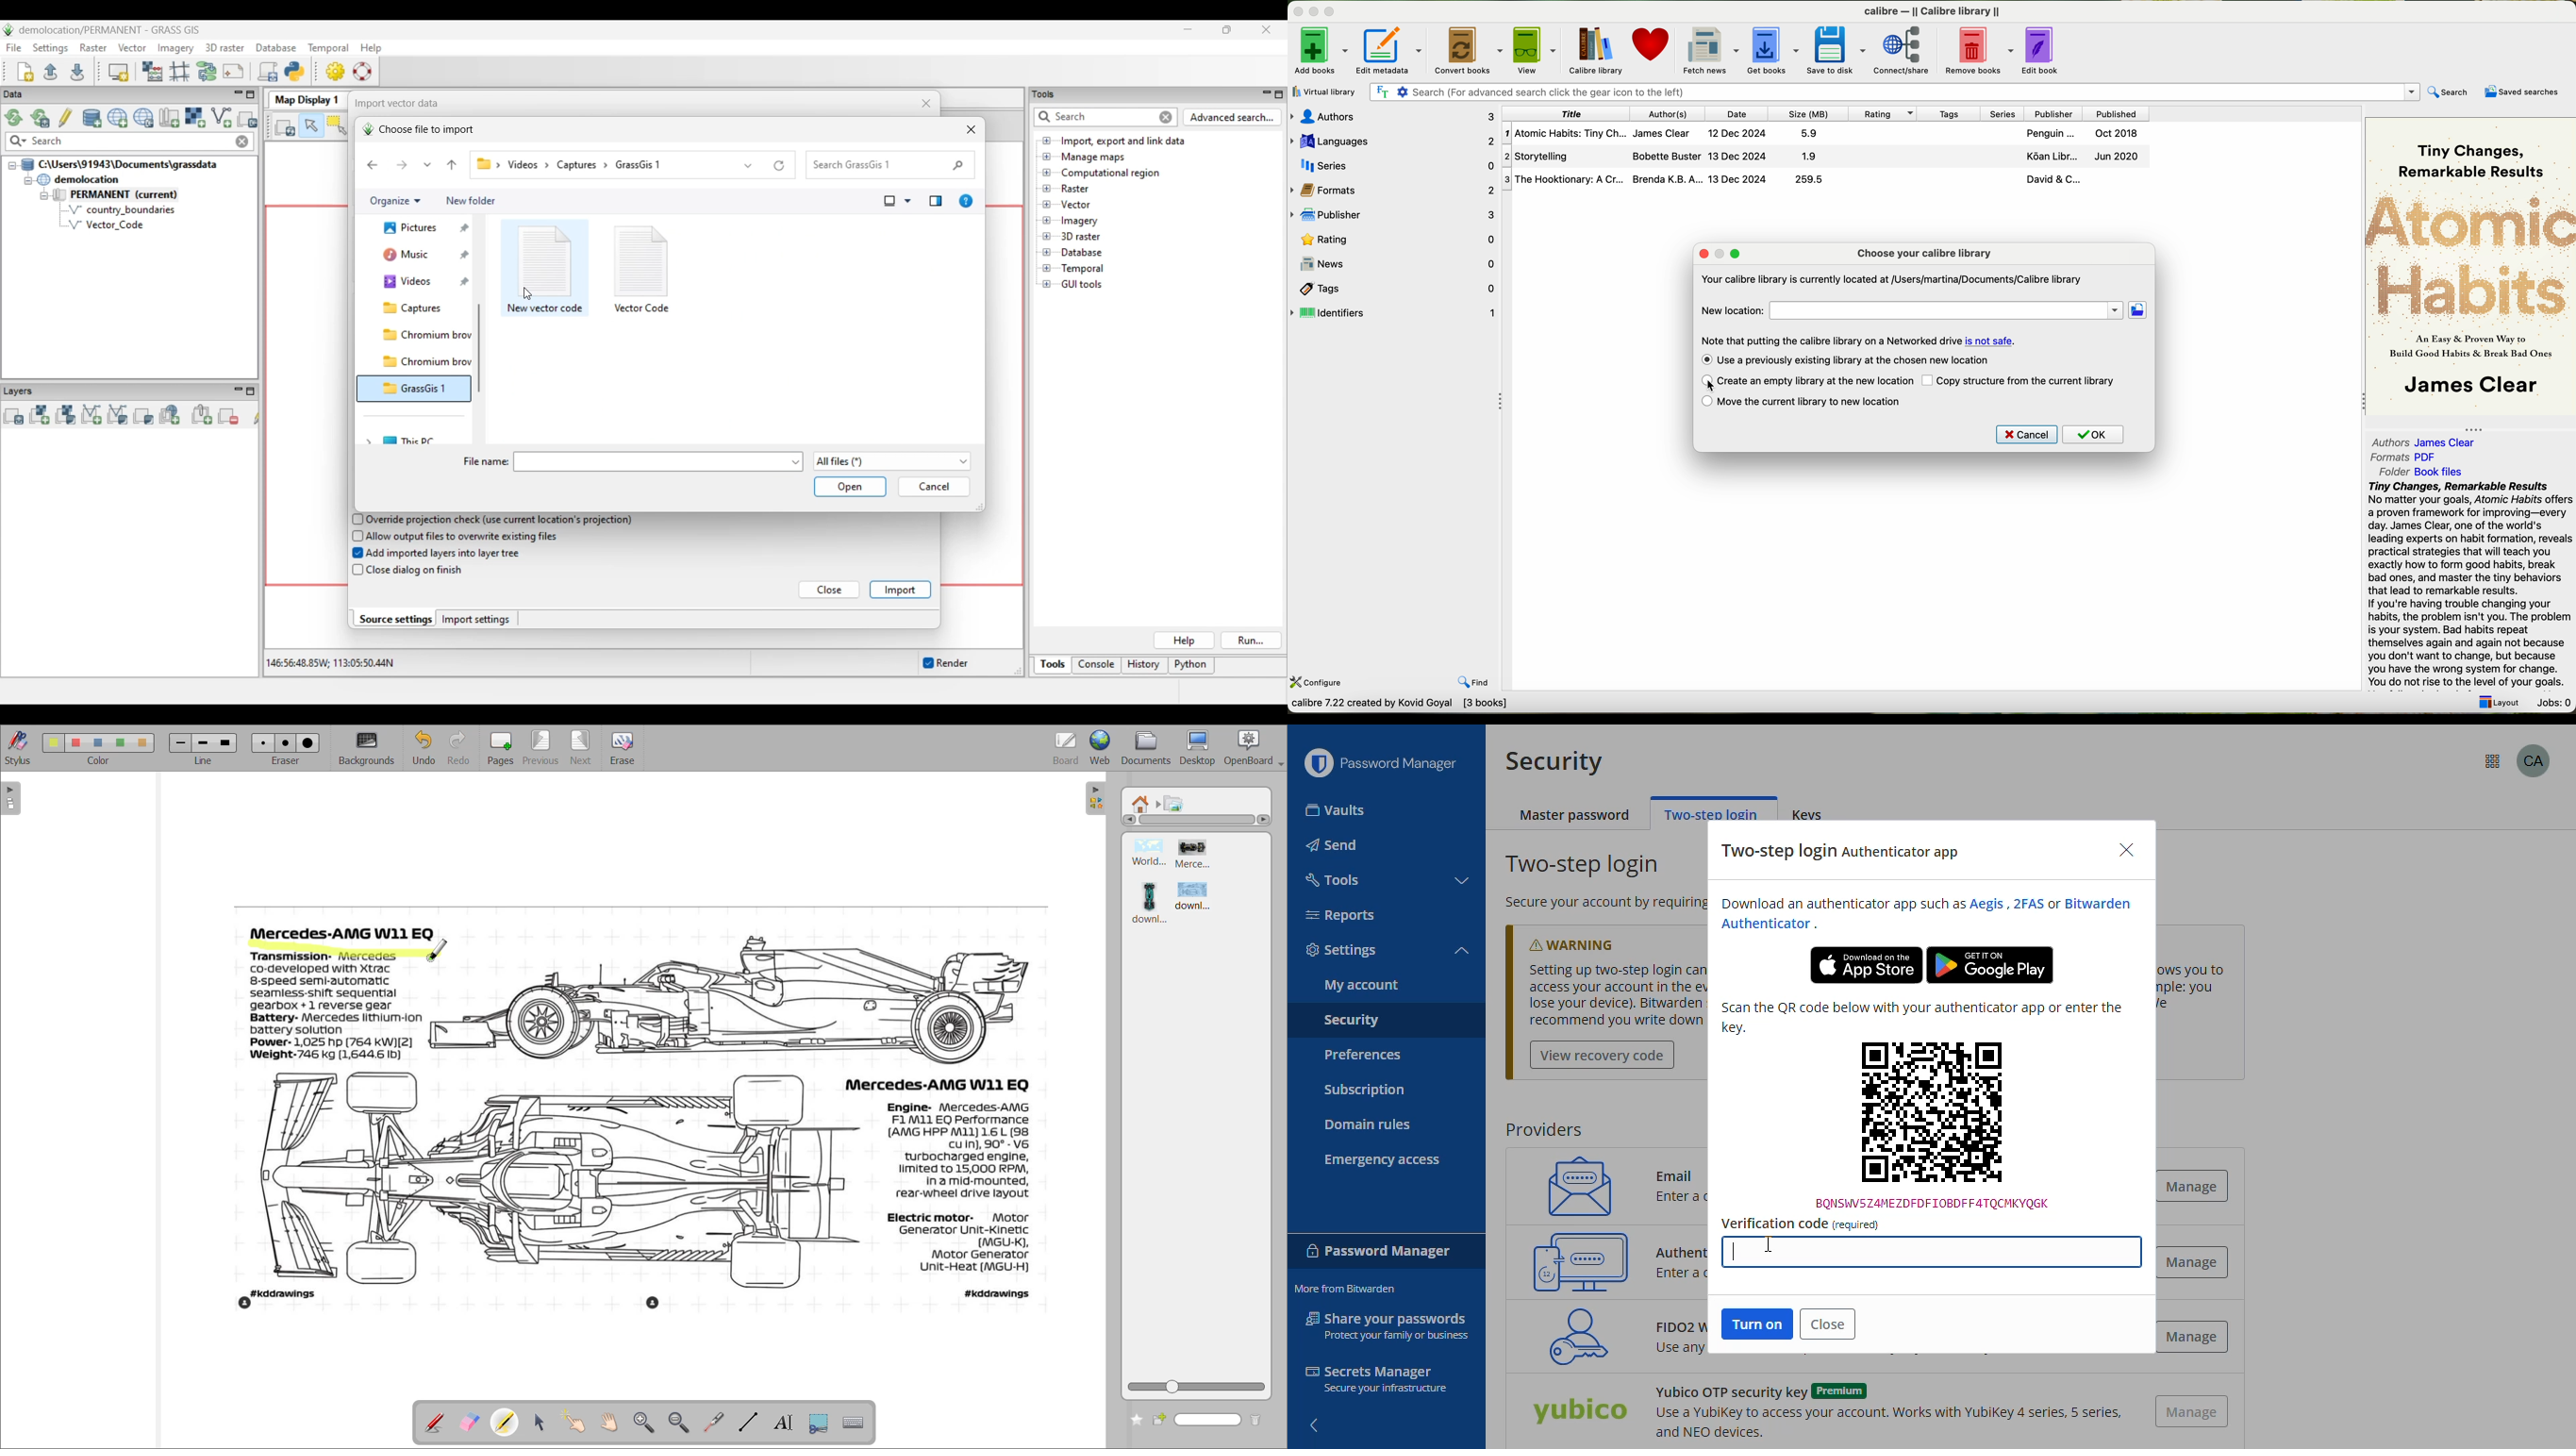 Image resolution: width=2576 pixels, height=1456 pixels. Describe the element at coordinates (1312, 1420) in the screenshot. I see `hide` at that location.